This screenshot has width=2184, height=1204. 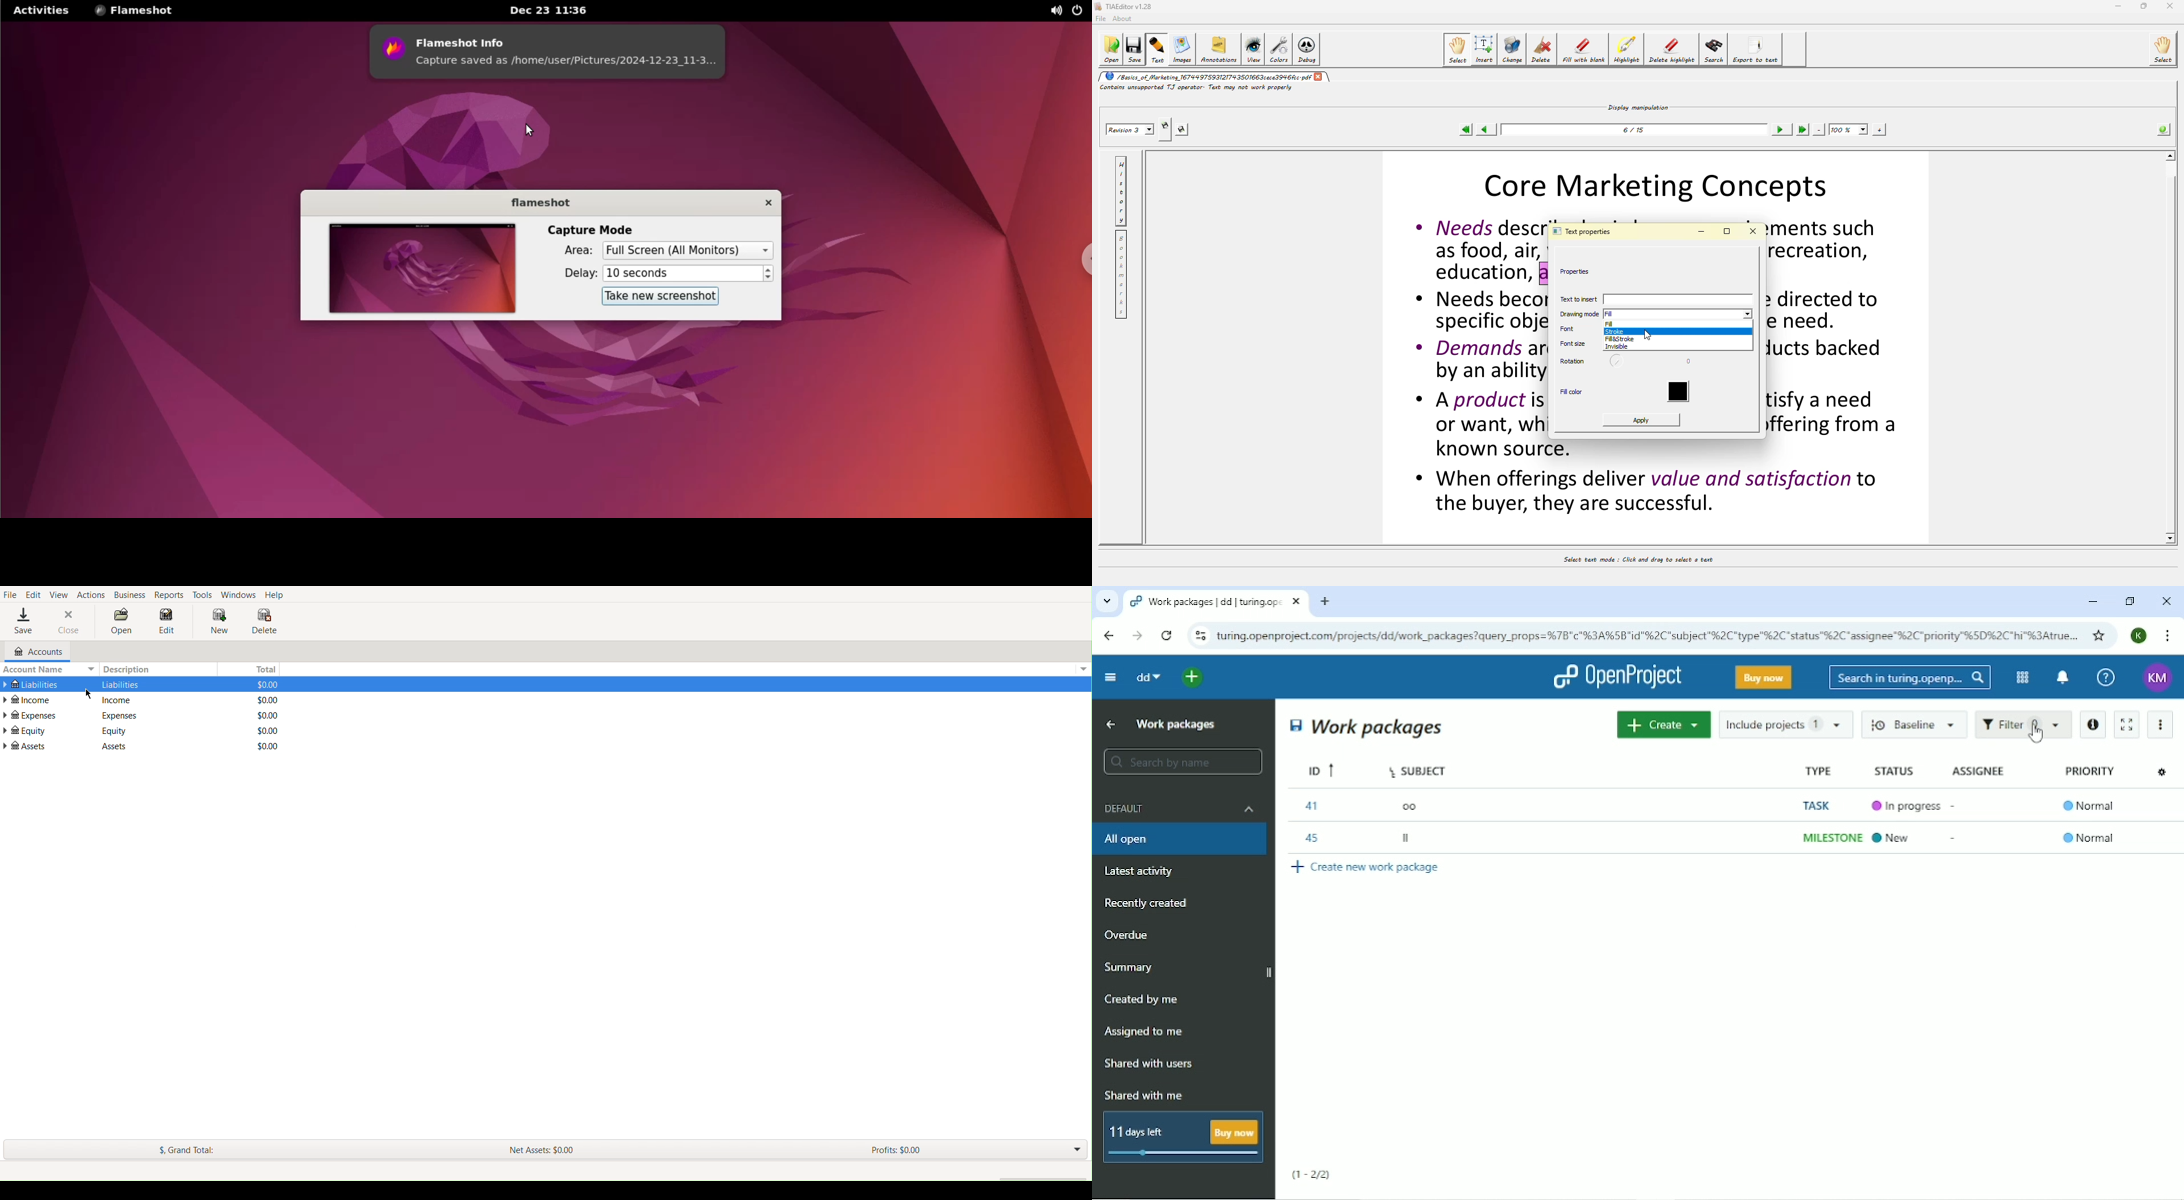 What do you see at coordinates (238, 594) in the screenshot?
I see `Windows` at bounding box center [238, 594].